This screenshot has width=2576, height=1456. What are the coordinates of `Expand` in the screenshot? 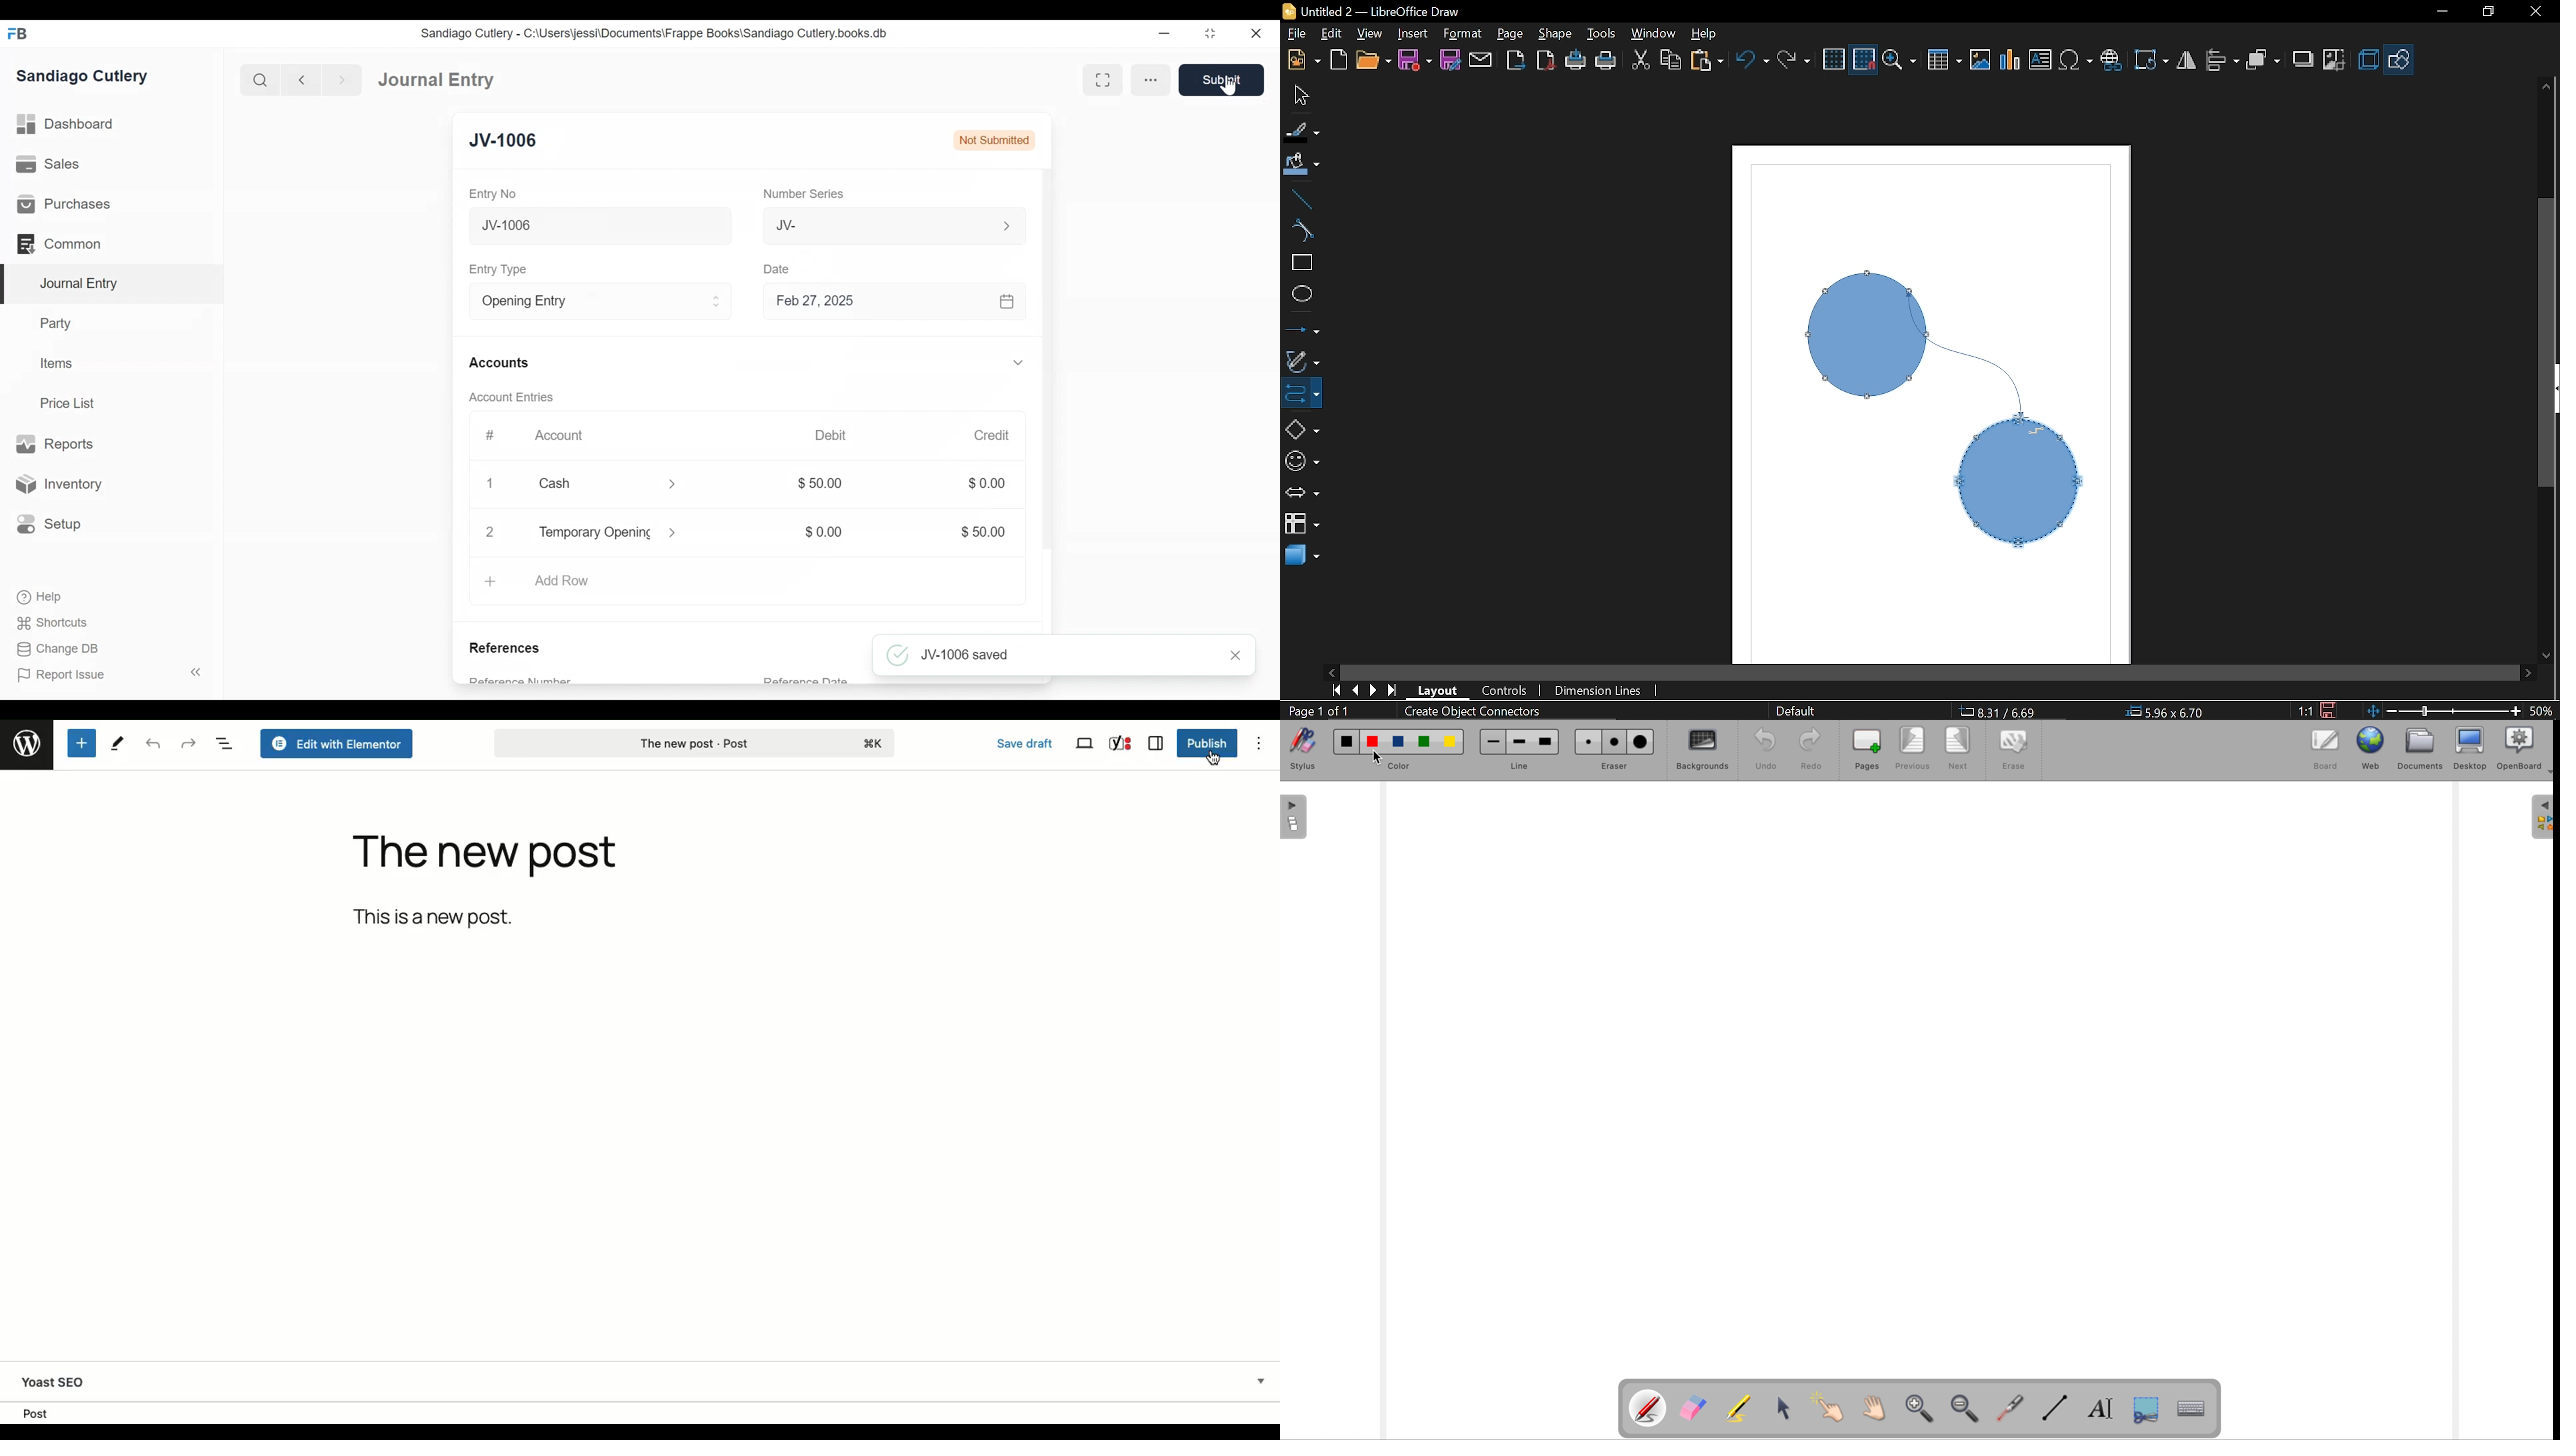 It's located at (717, 302).